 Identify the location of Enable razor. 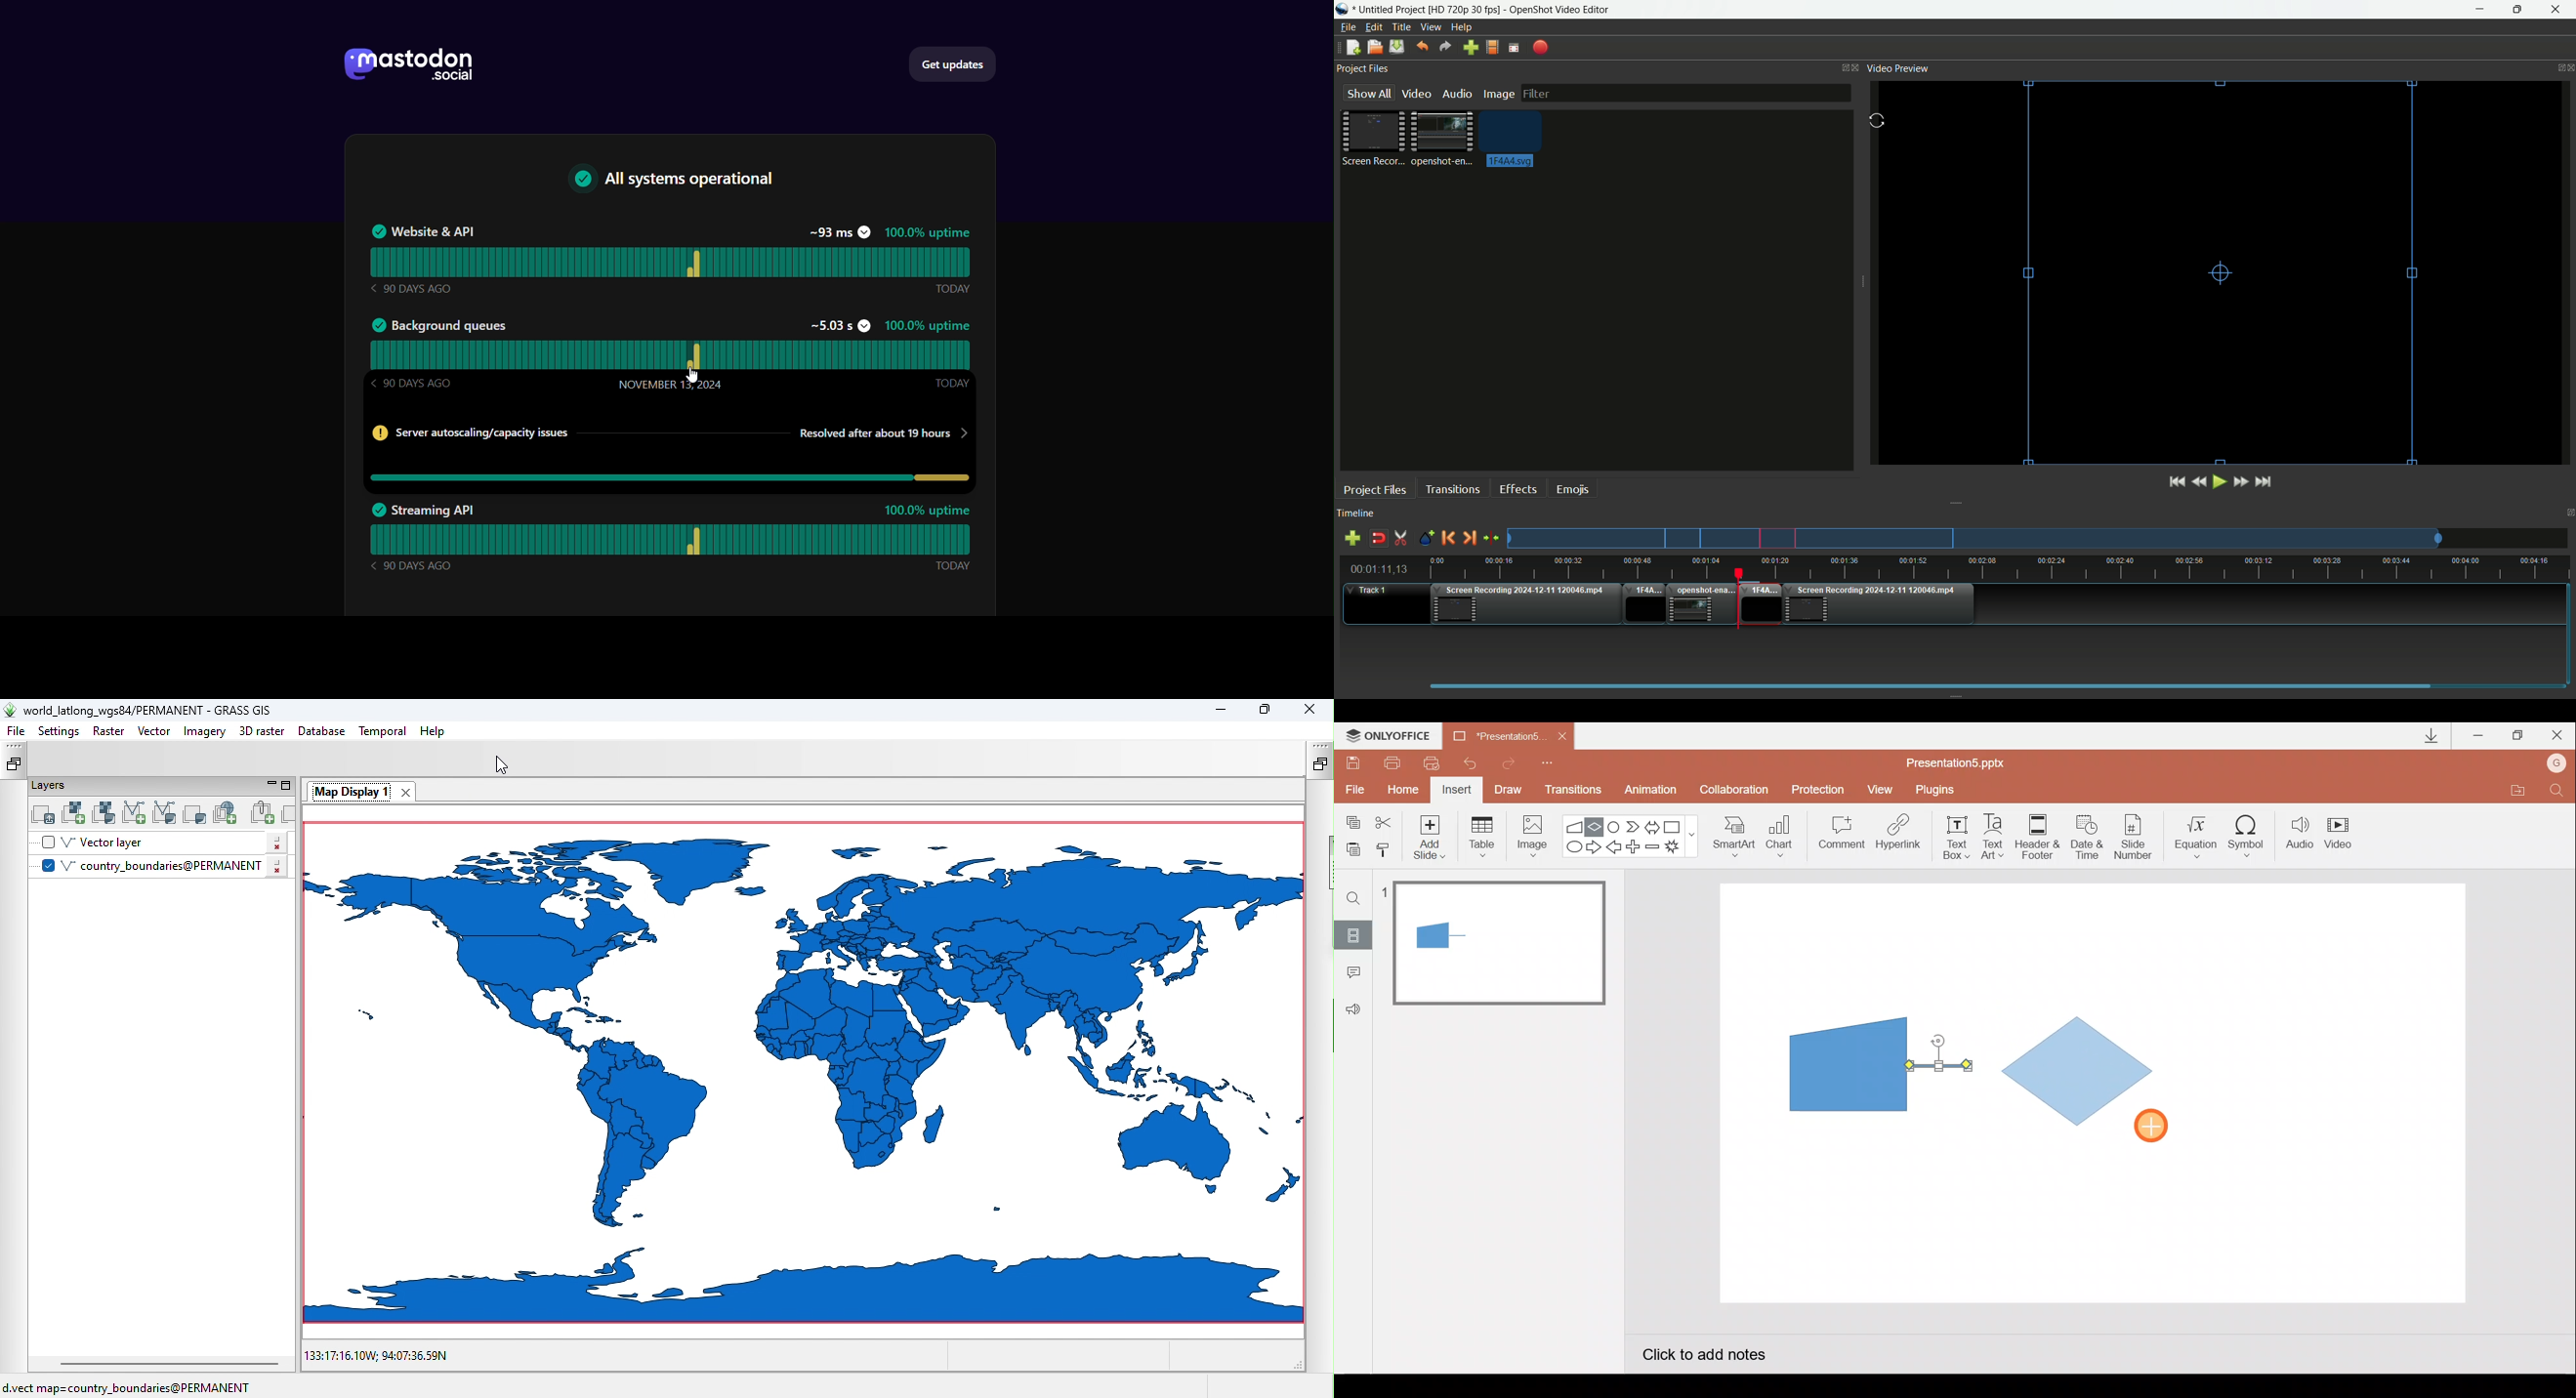
(1401, 538).